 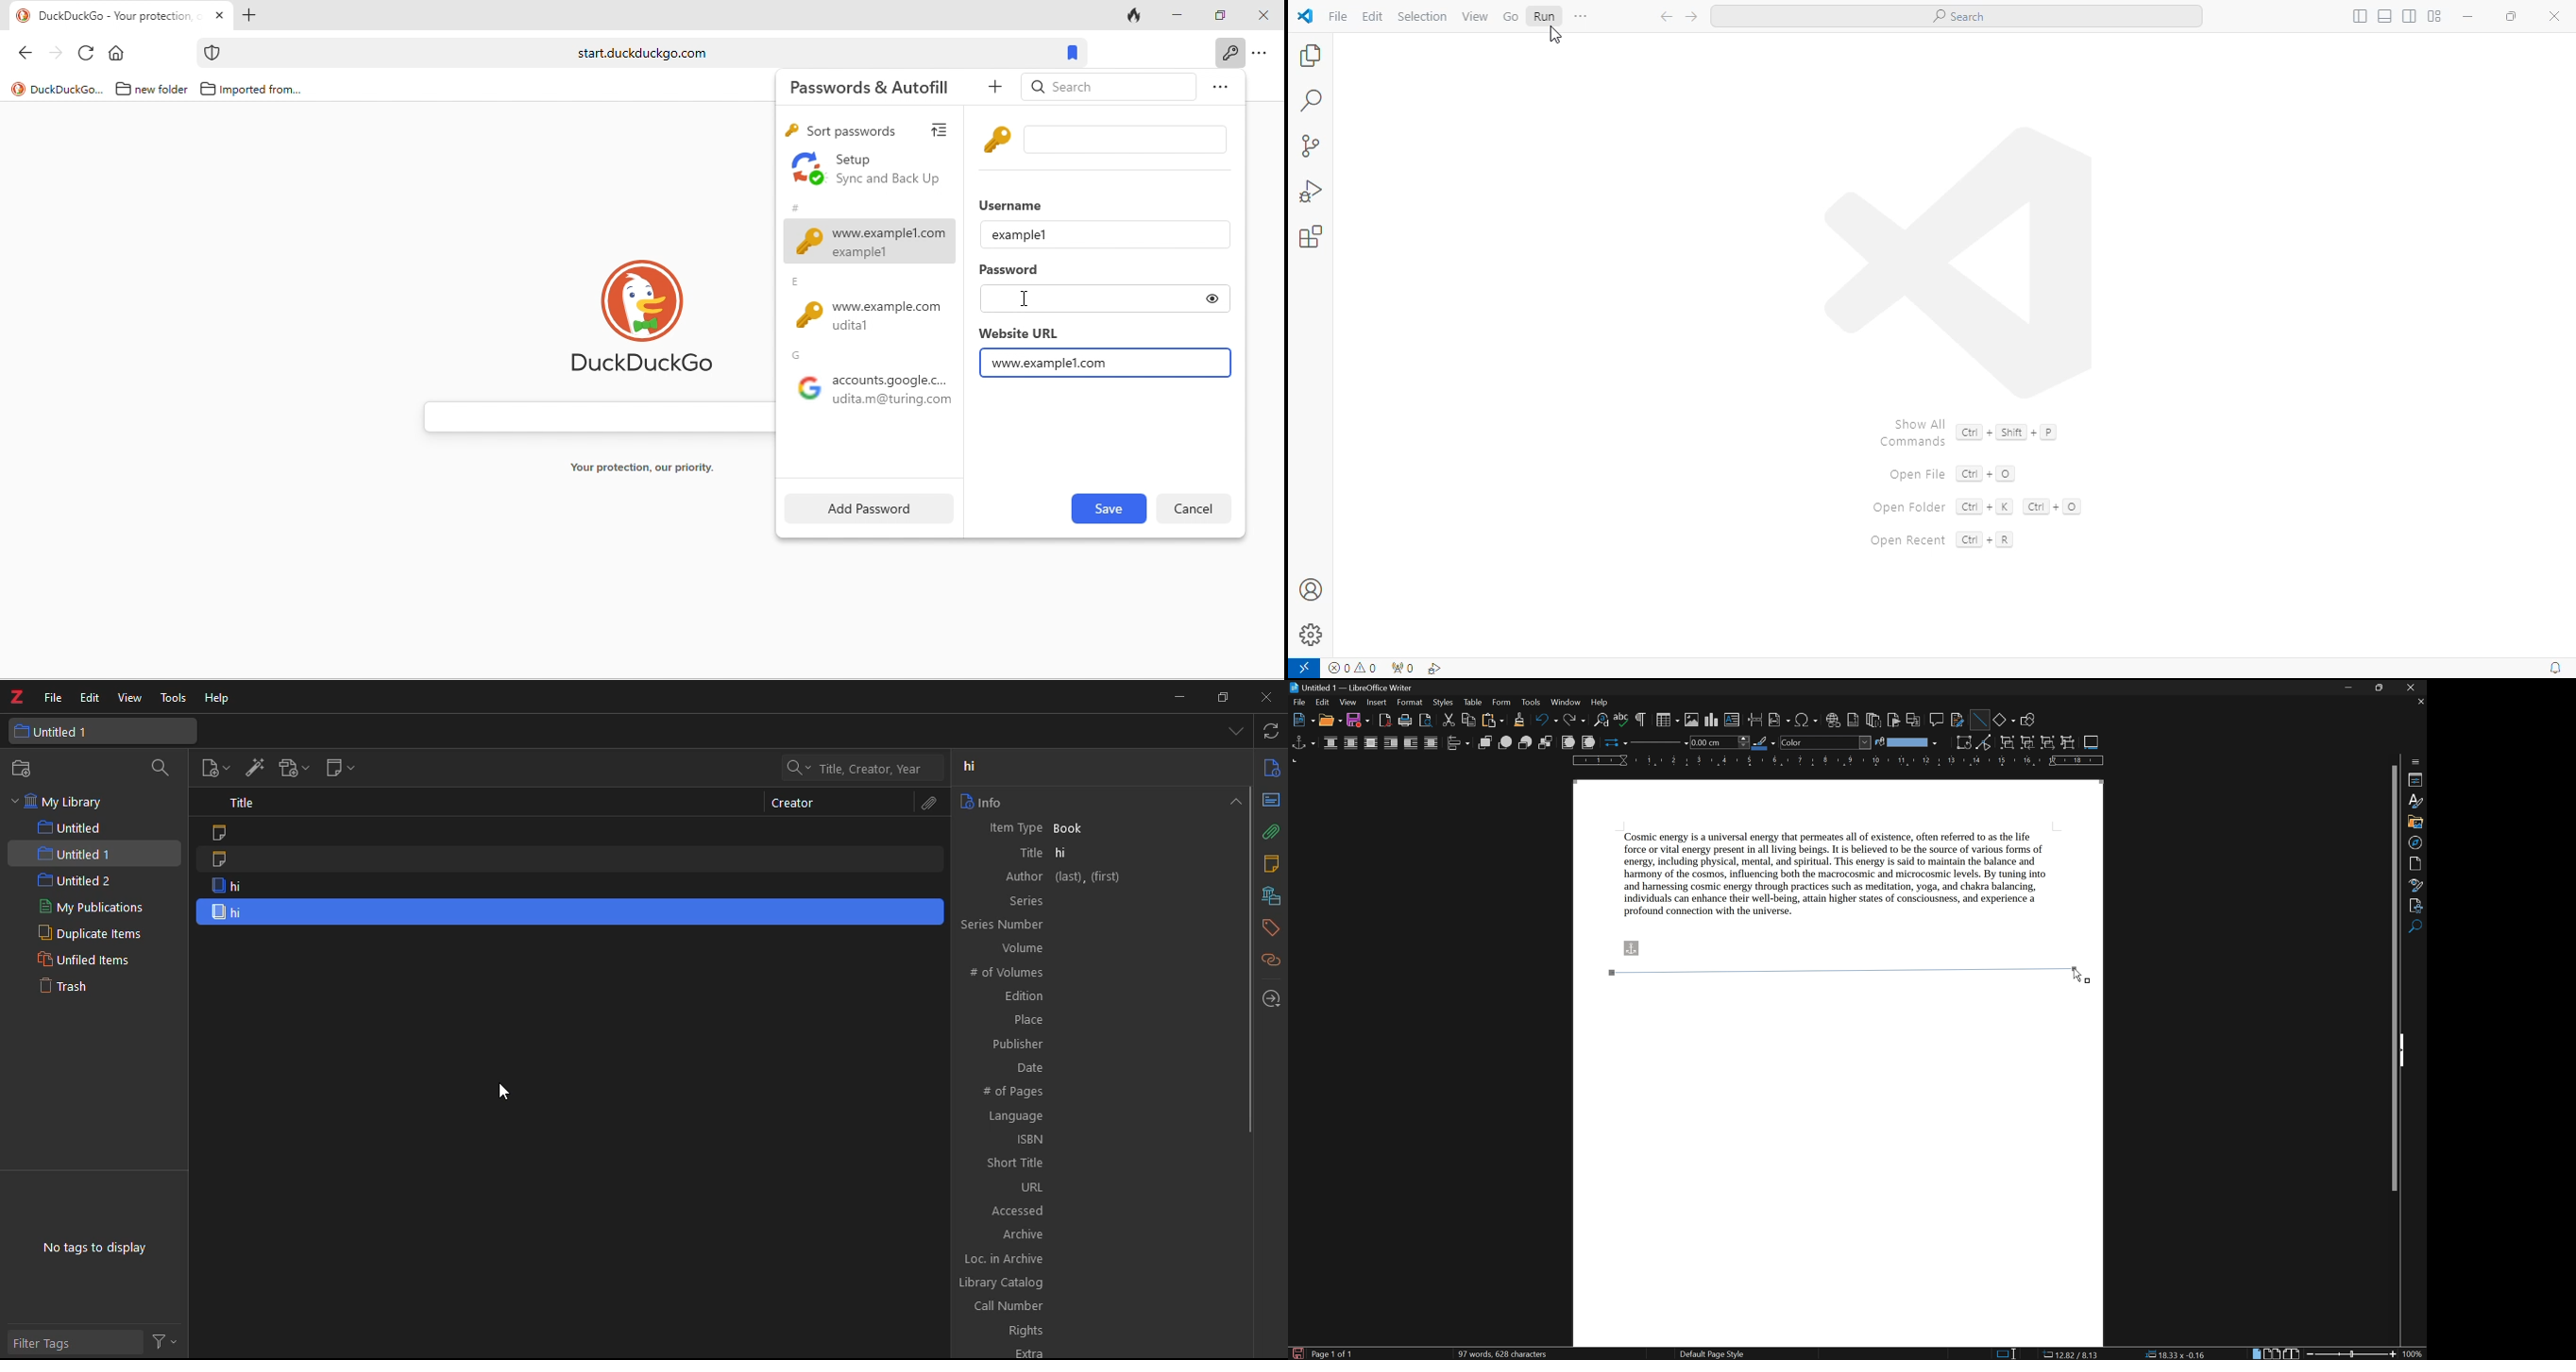 I want to click on view, so click(x=1476, y=17).